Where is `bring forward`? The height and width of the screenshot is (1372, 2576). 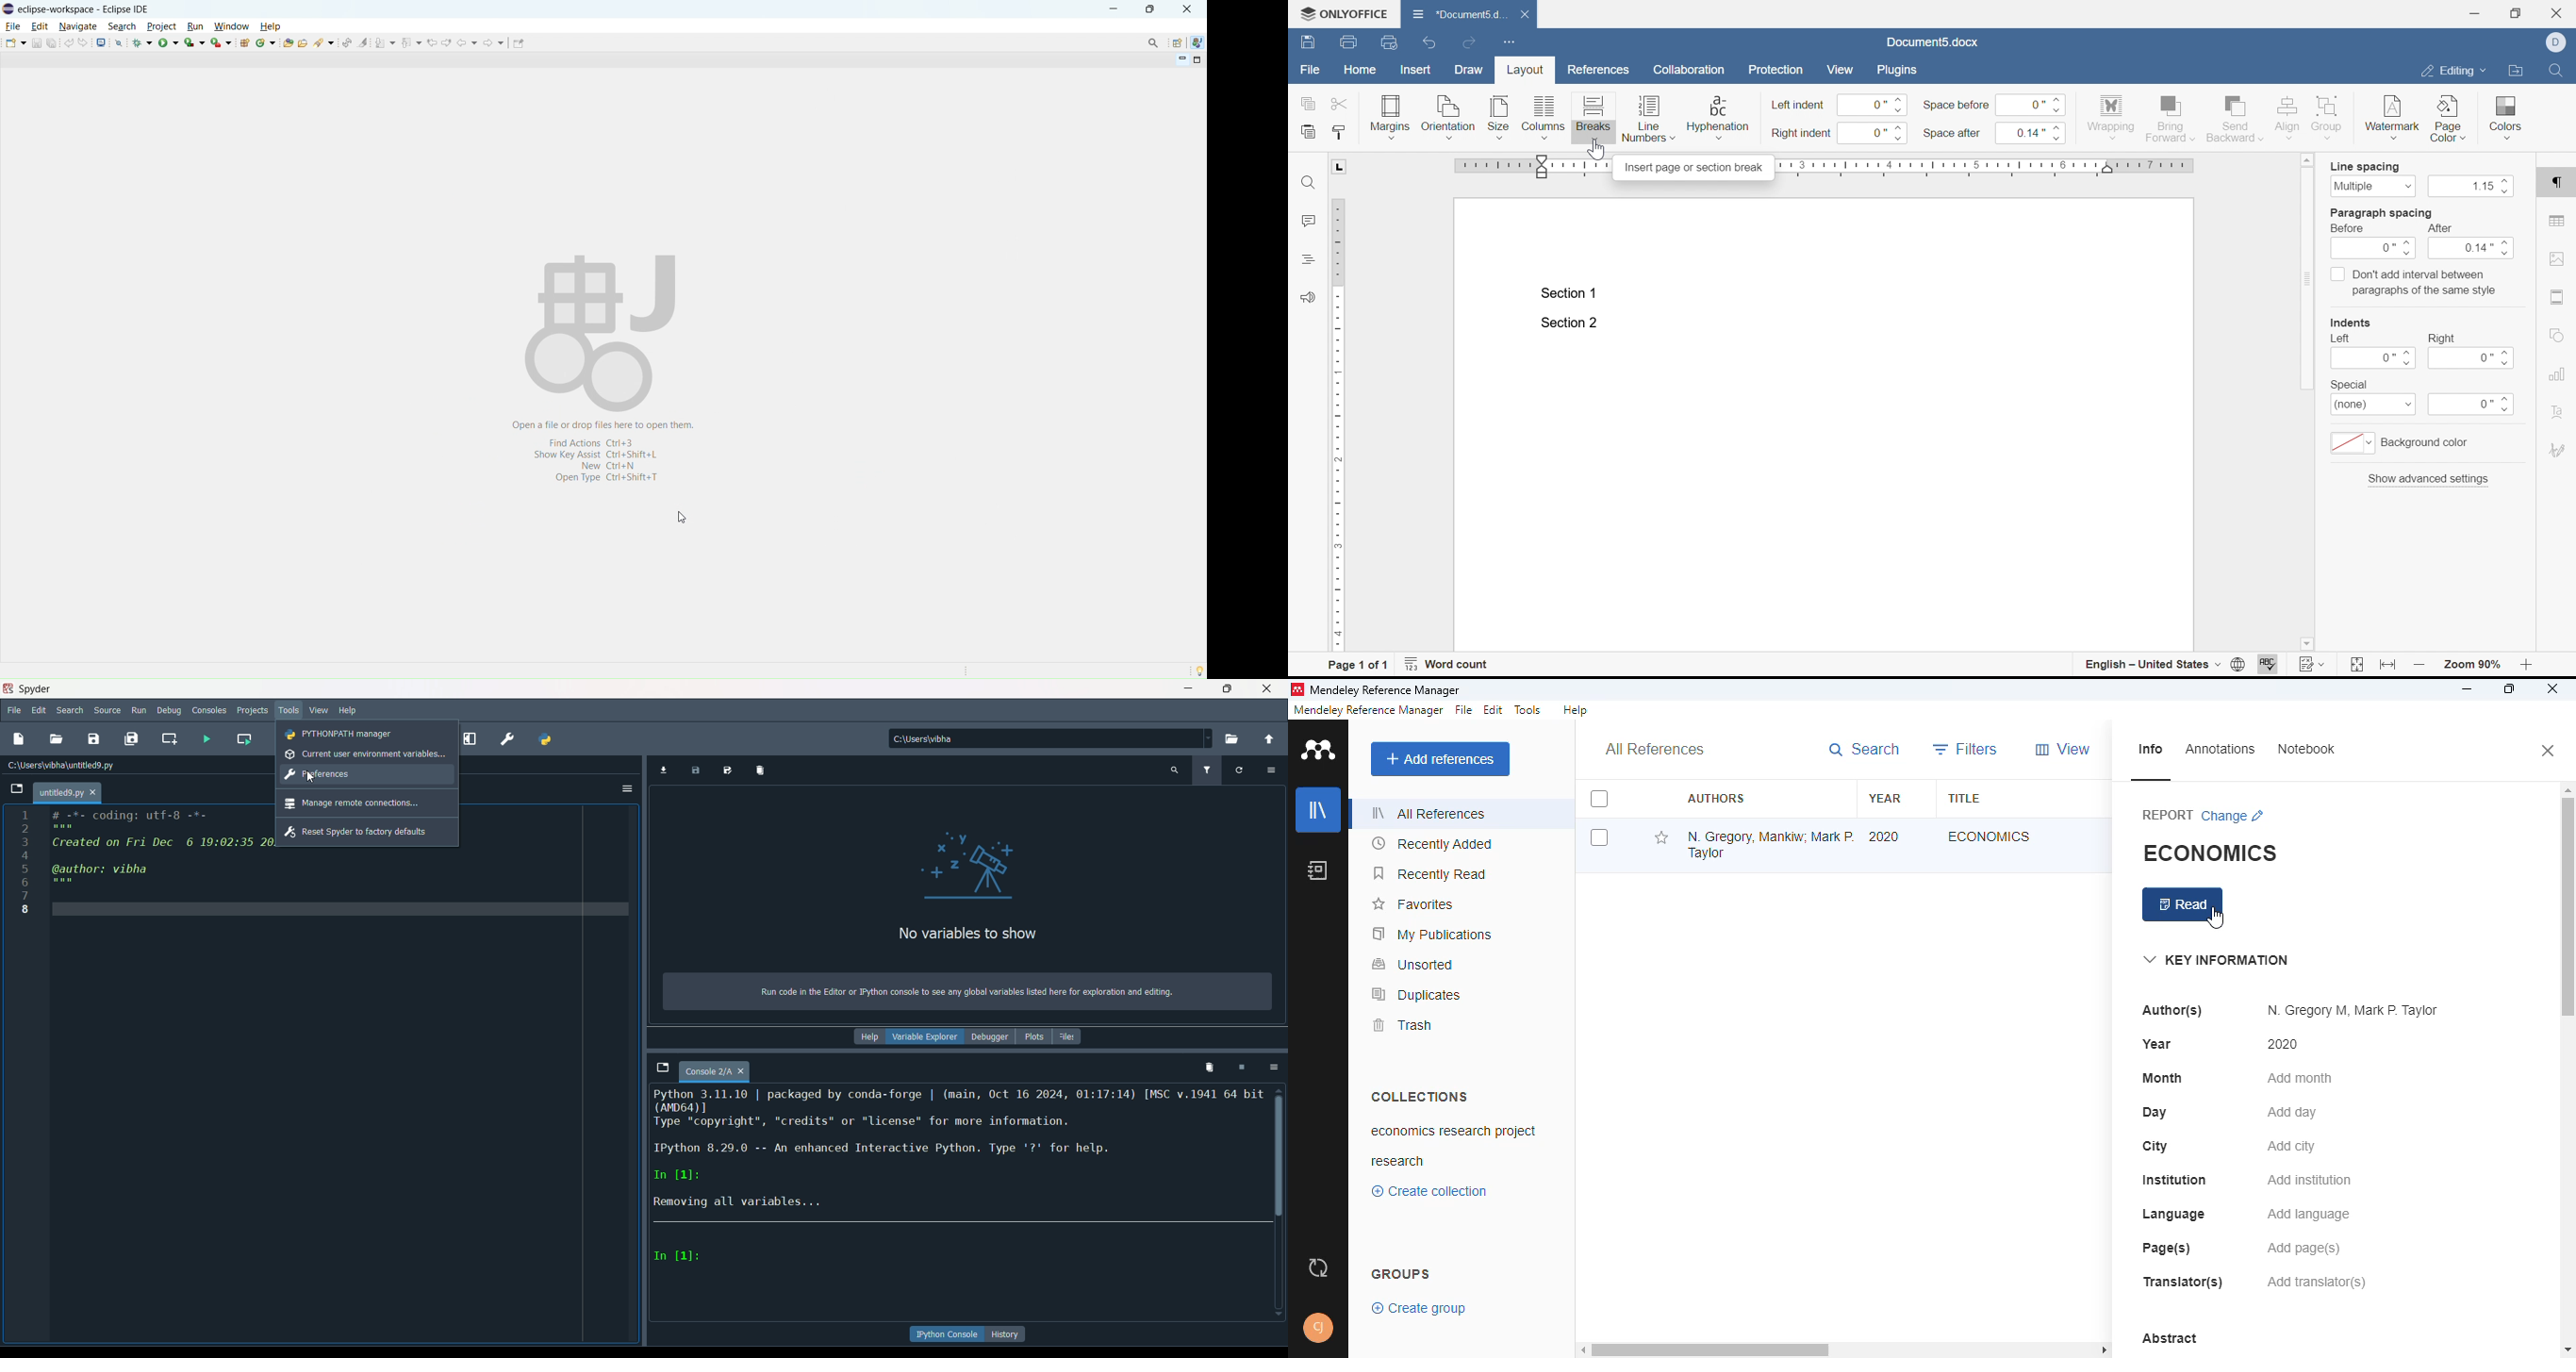
bring forward is located at coordinates (2169, 118).